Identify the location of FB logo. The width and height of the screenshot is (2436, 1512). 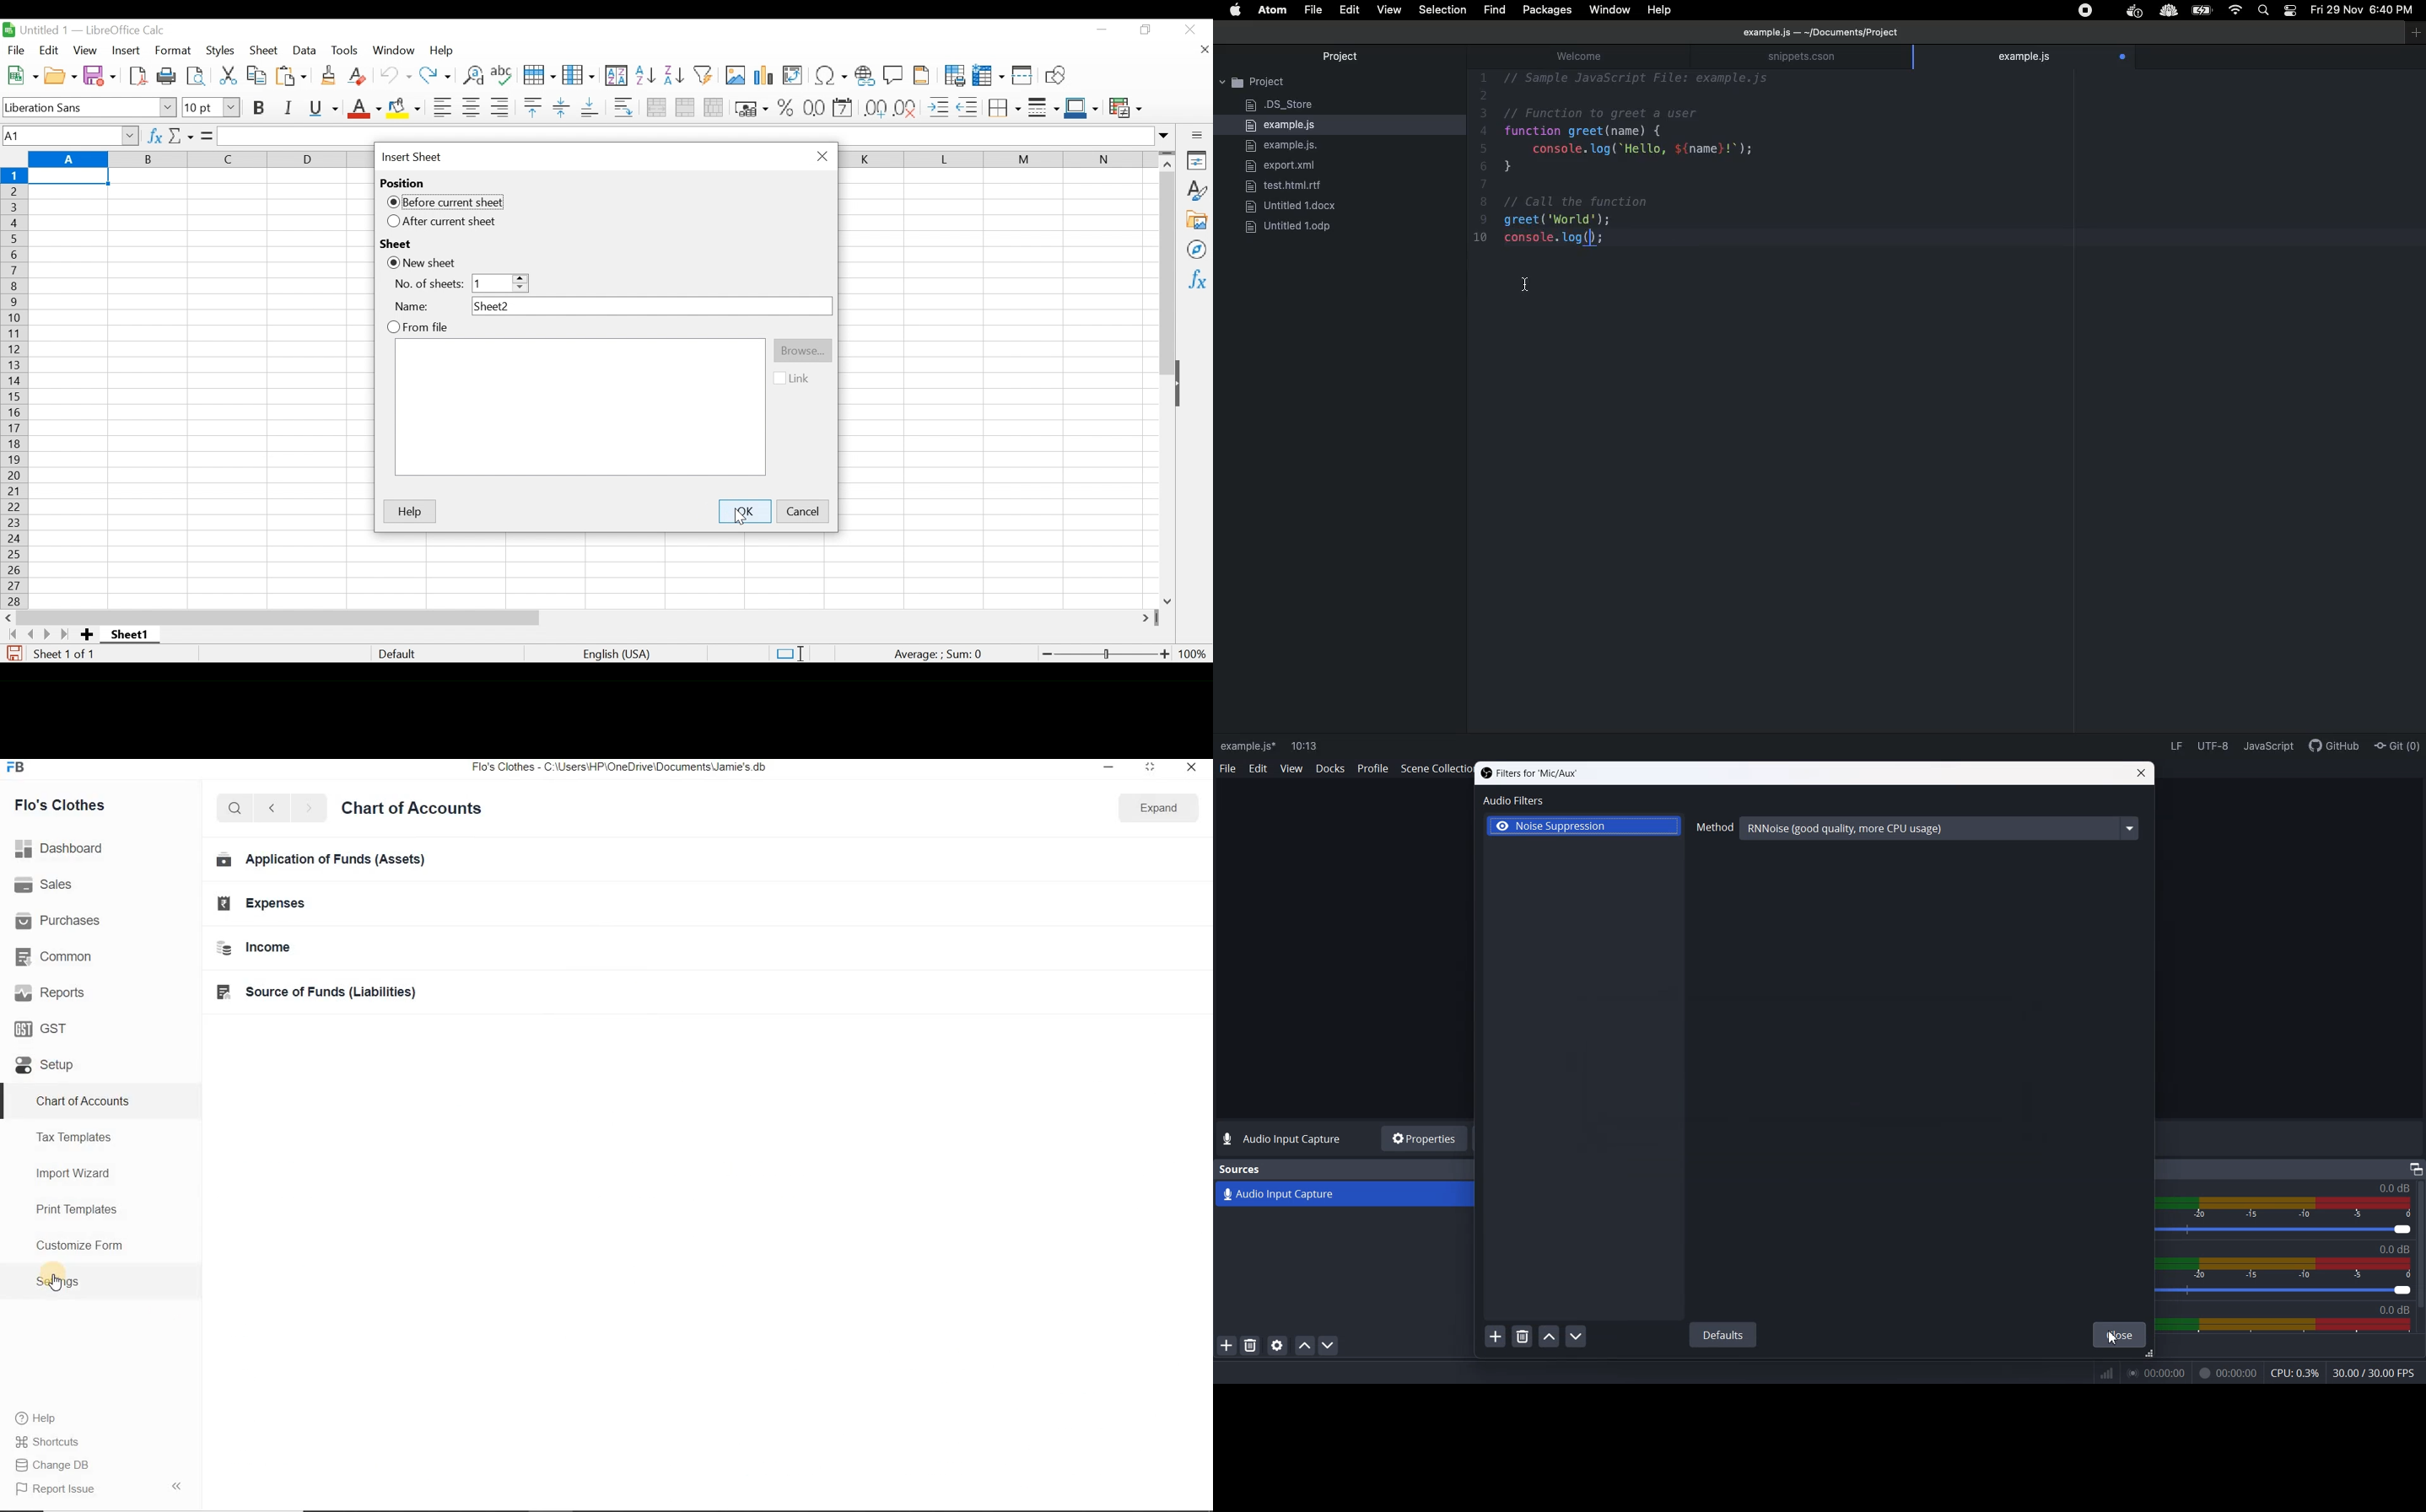
(20, 768).